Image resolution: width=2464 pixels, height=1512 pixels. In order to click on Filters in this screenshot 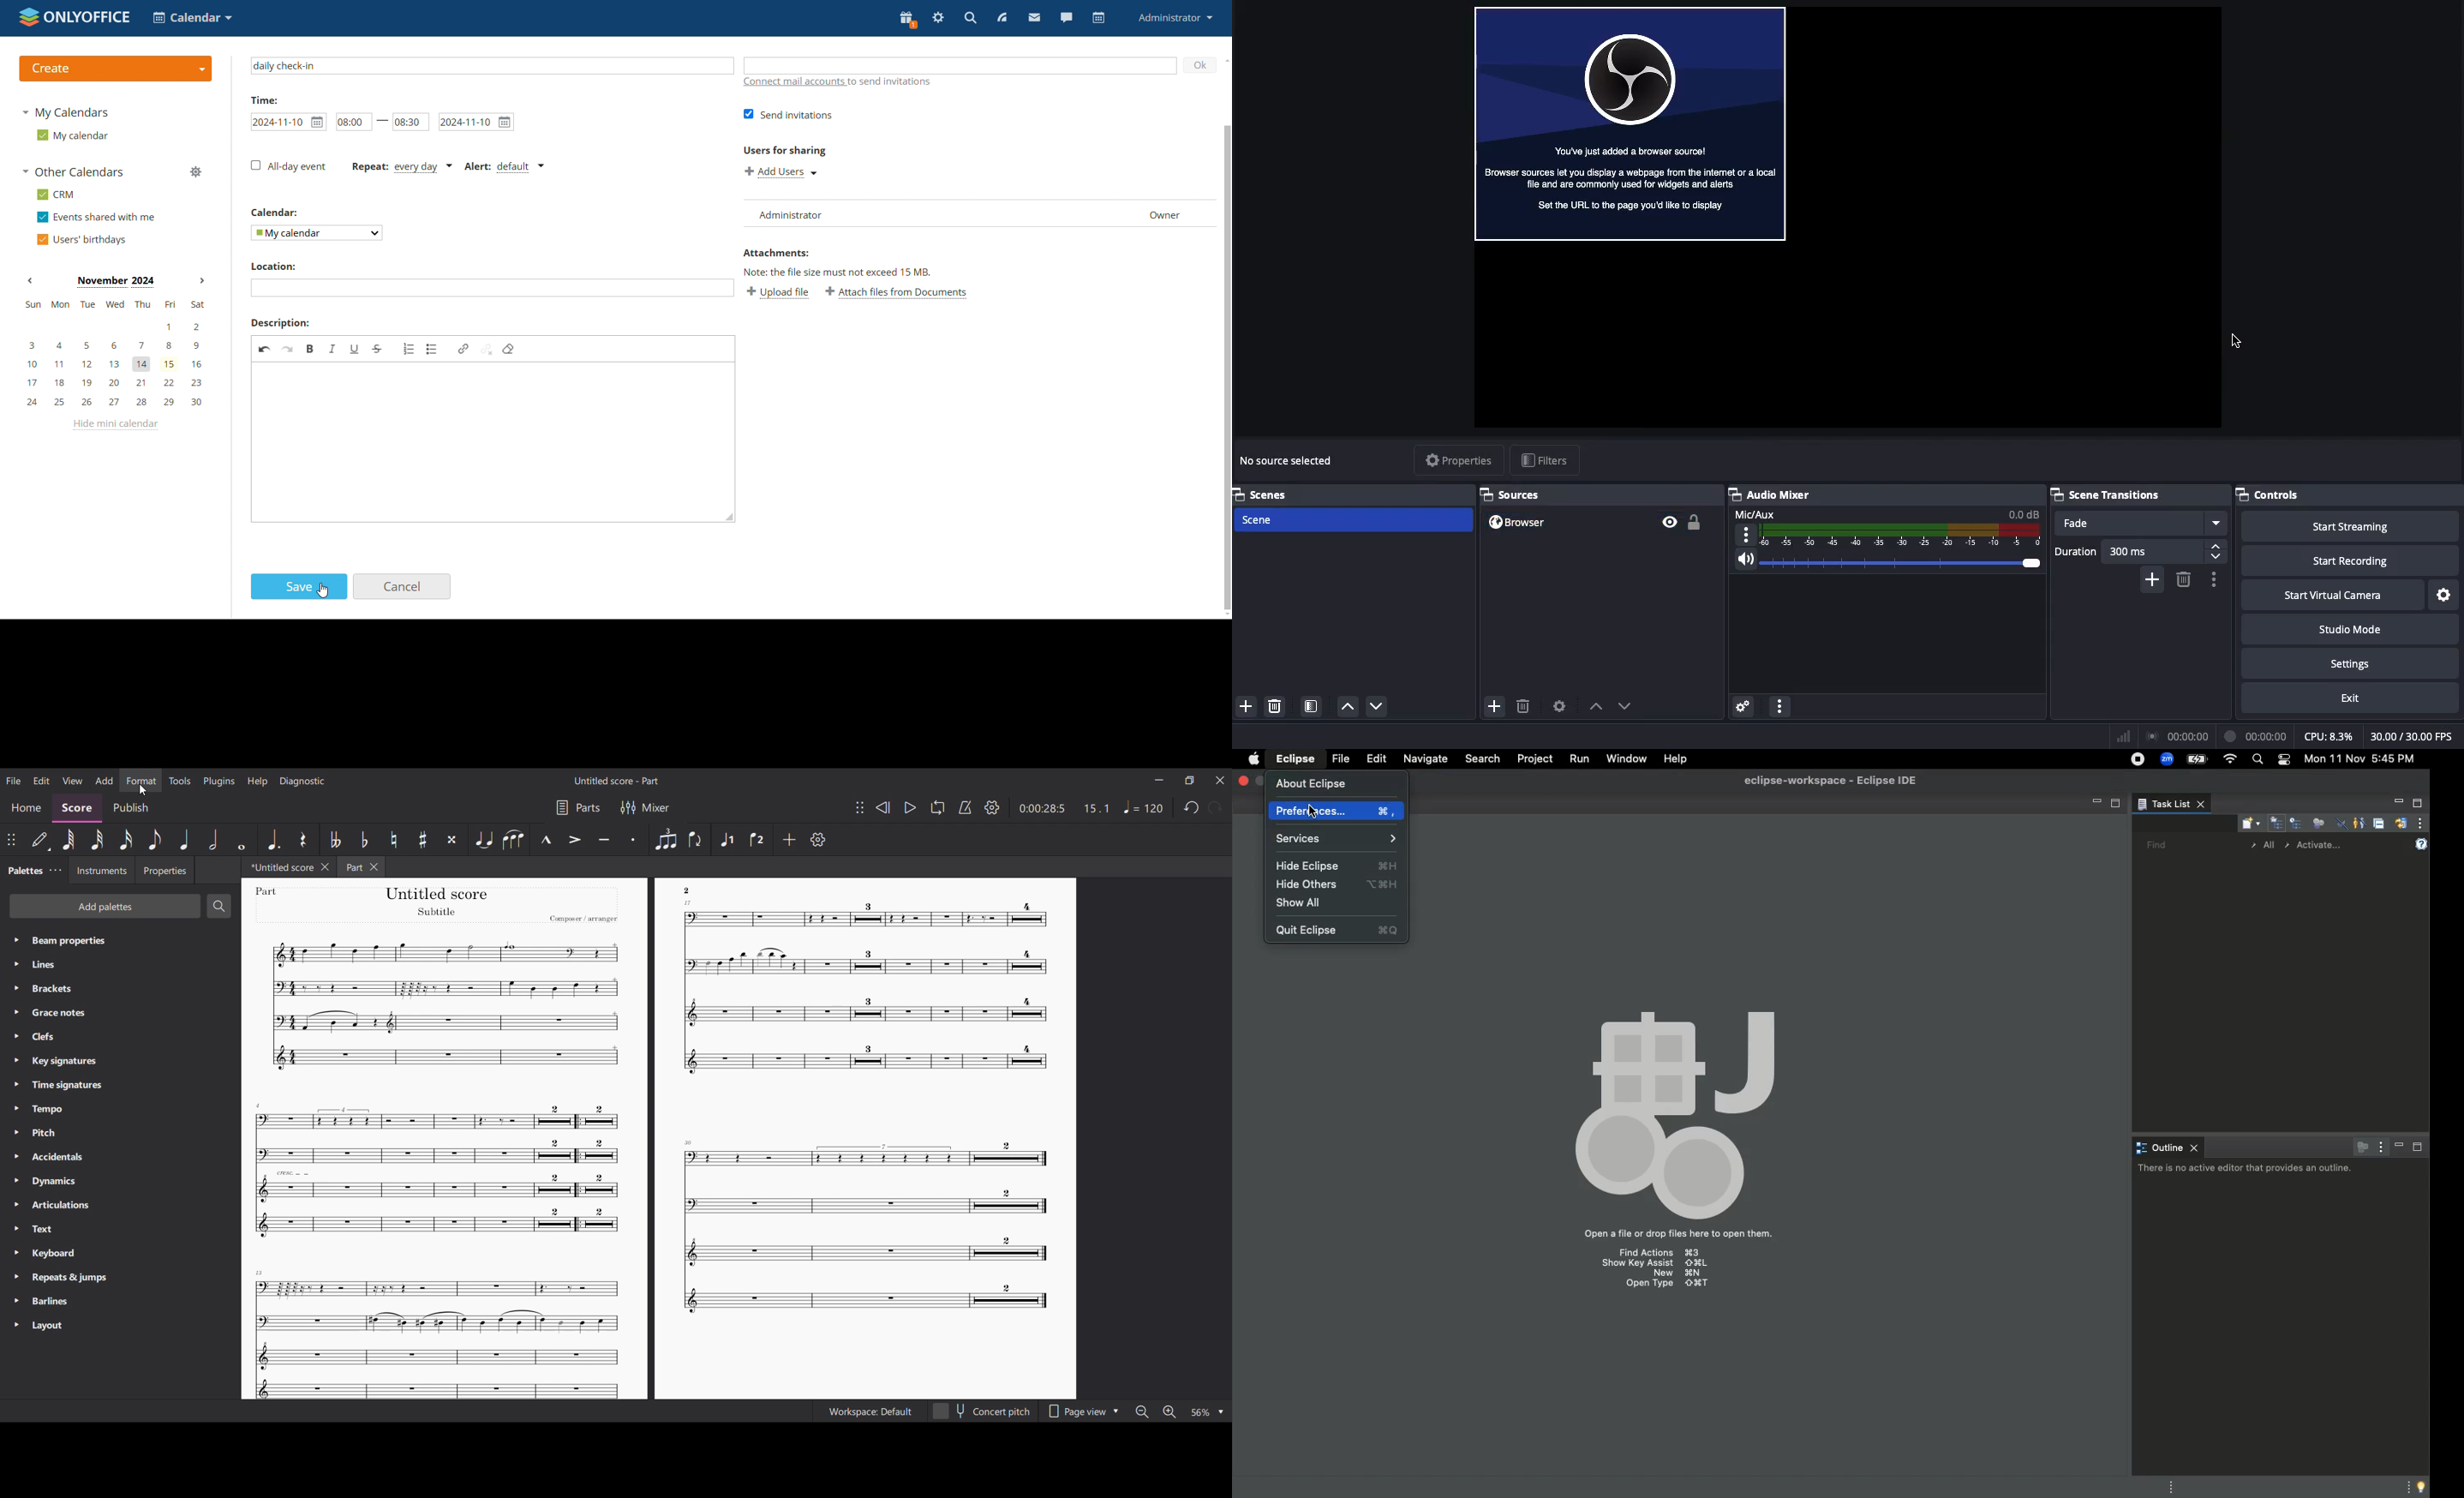, I will do `click(1546, 460)`.